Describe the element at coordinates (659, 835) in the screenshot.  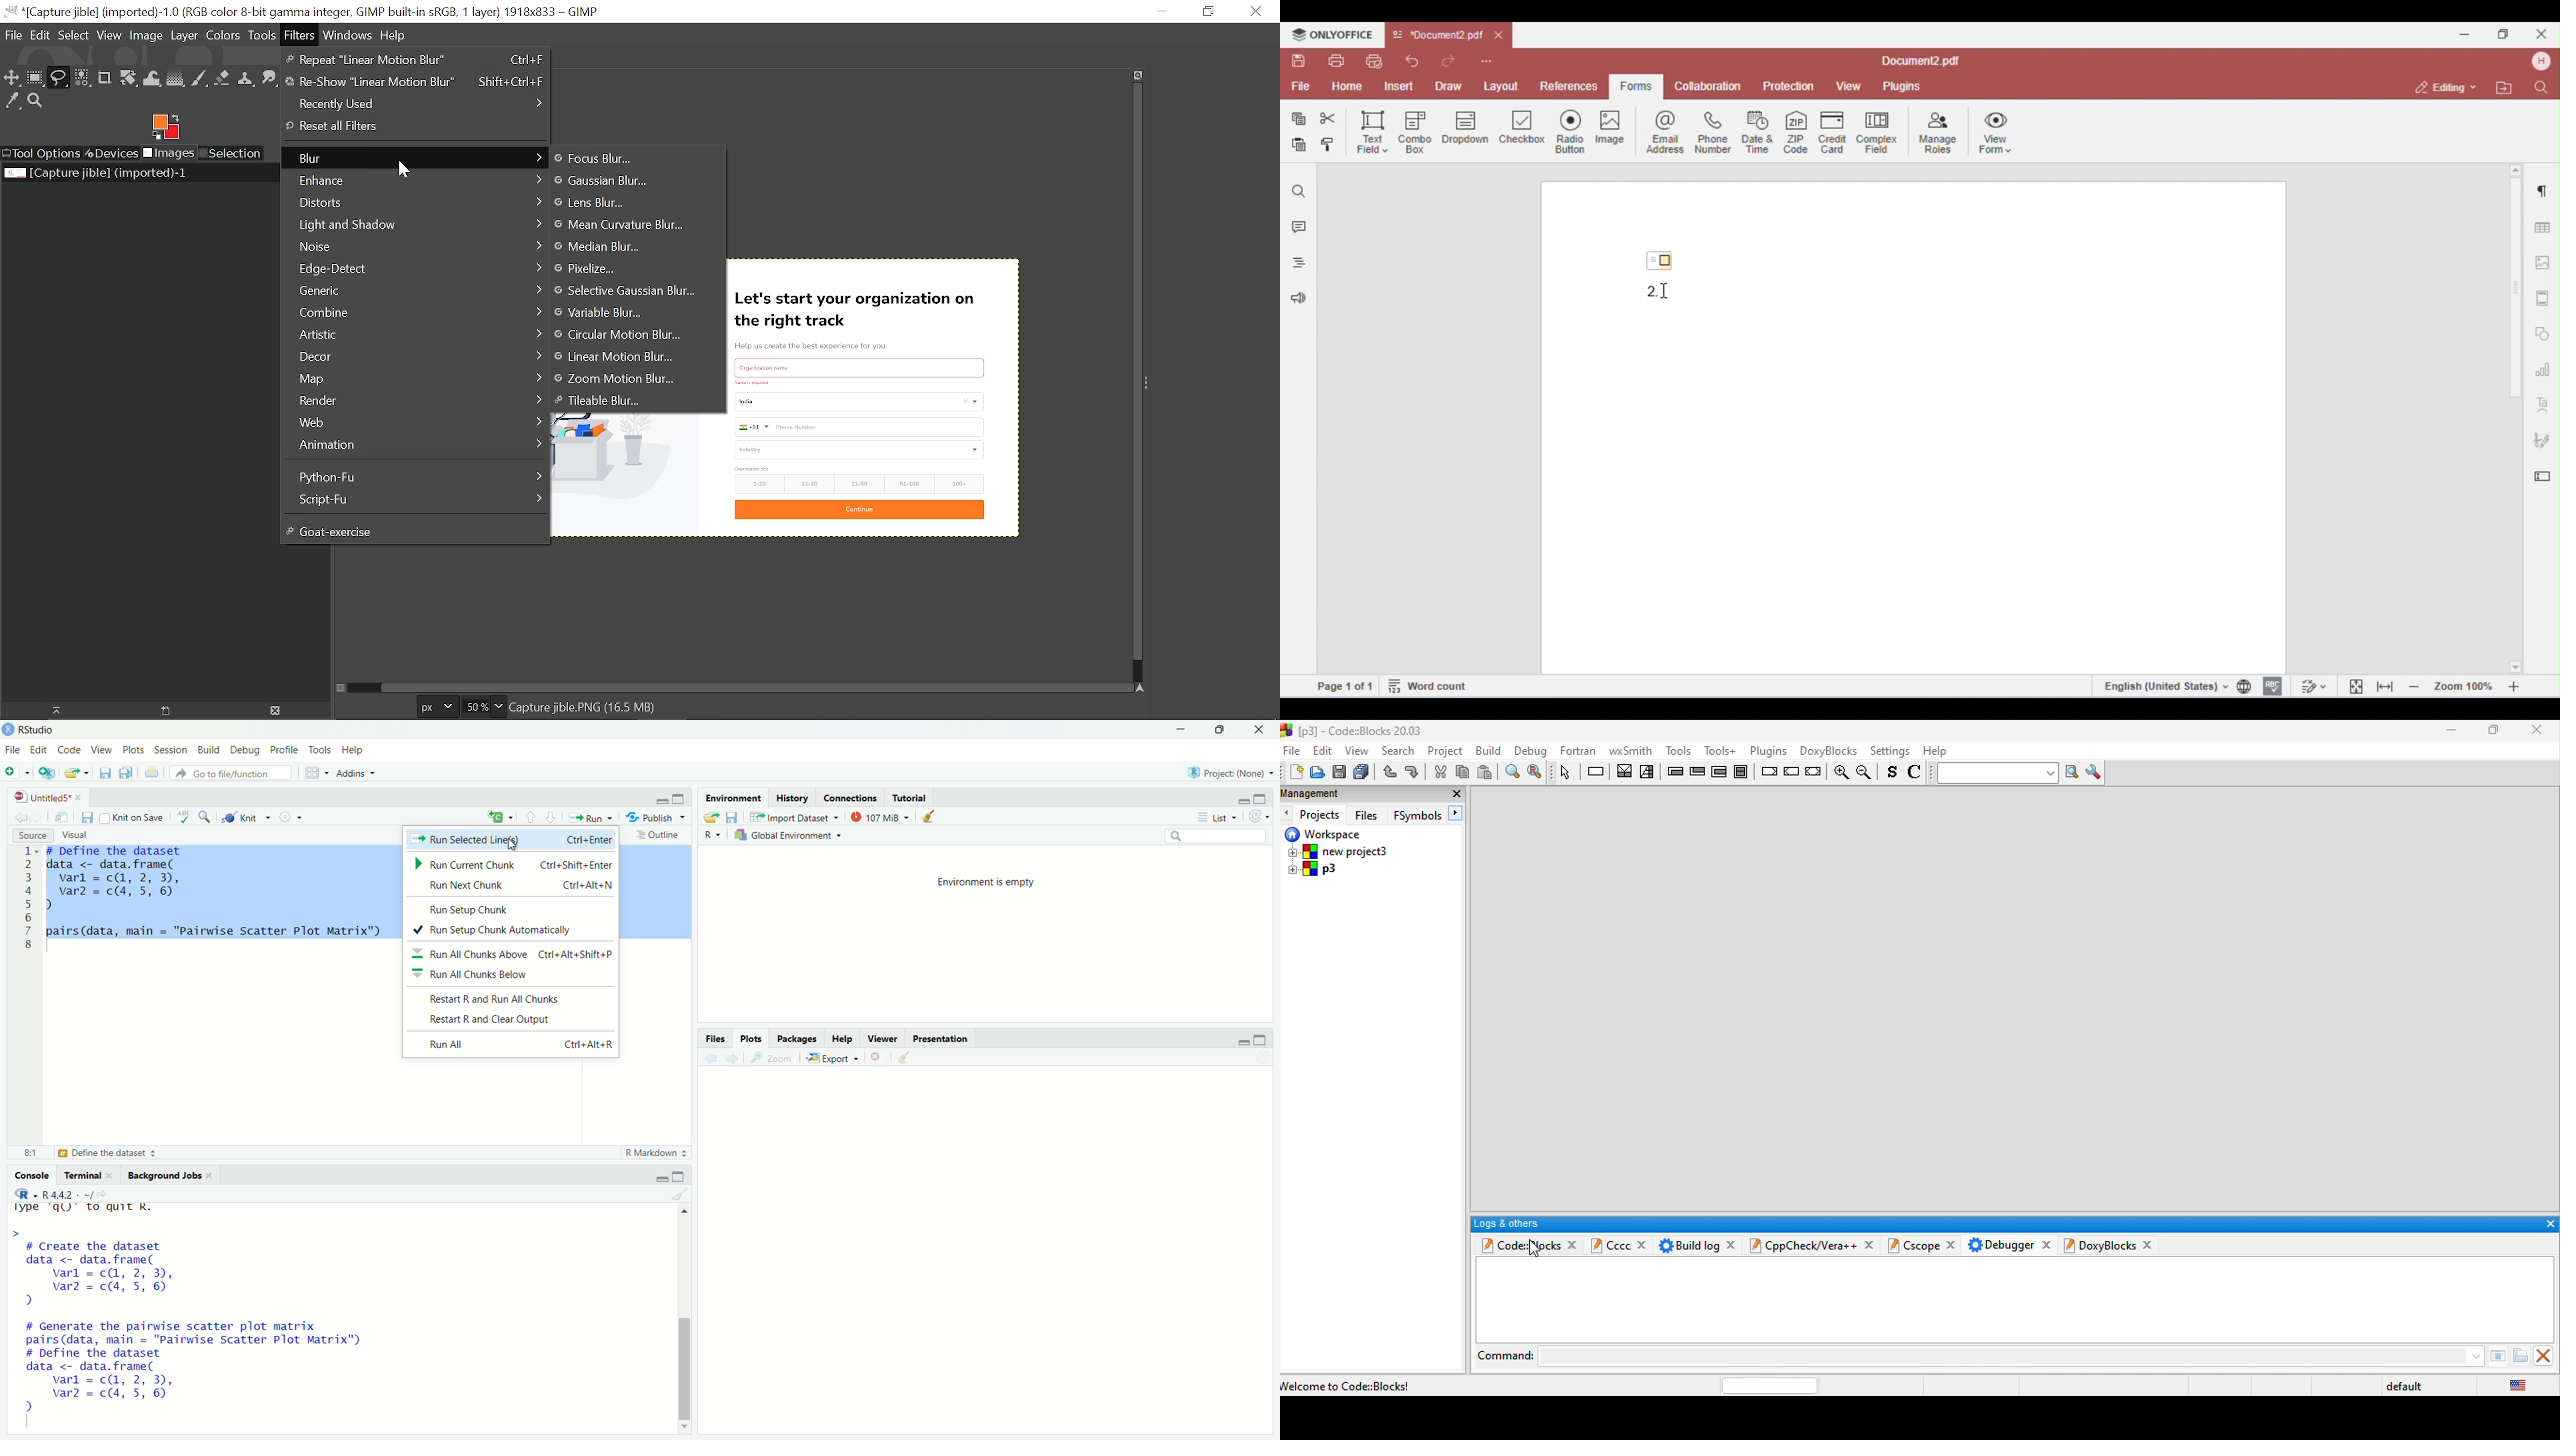
I see `Show document outline (Ctrl + Shift + O)` at that location.